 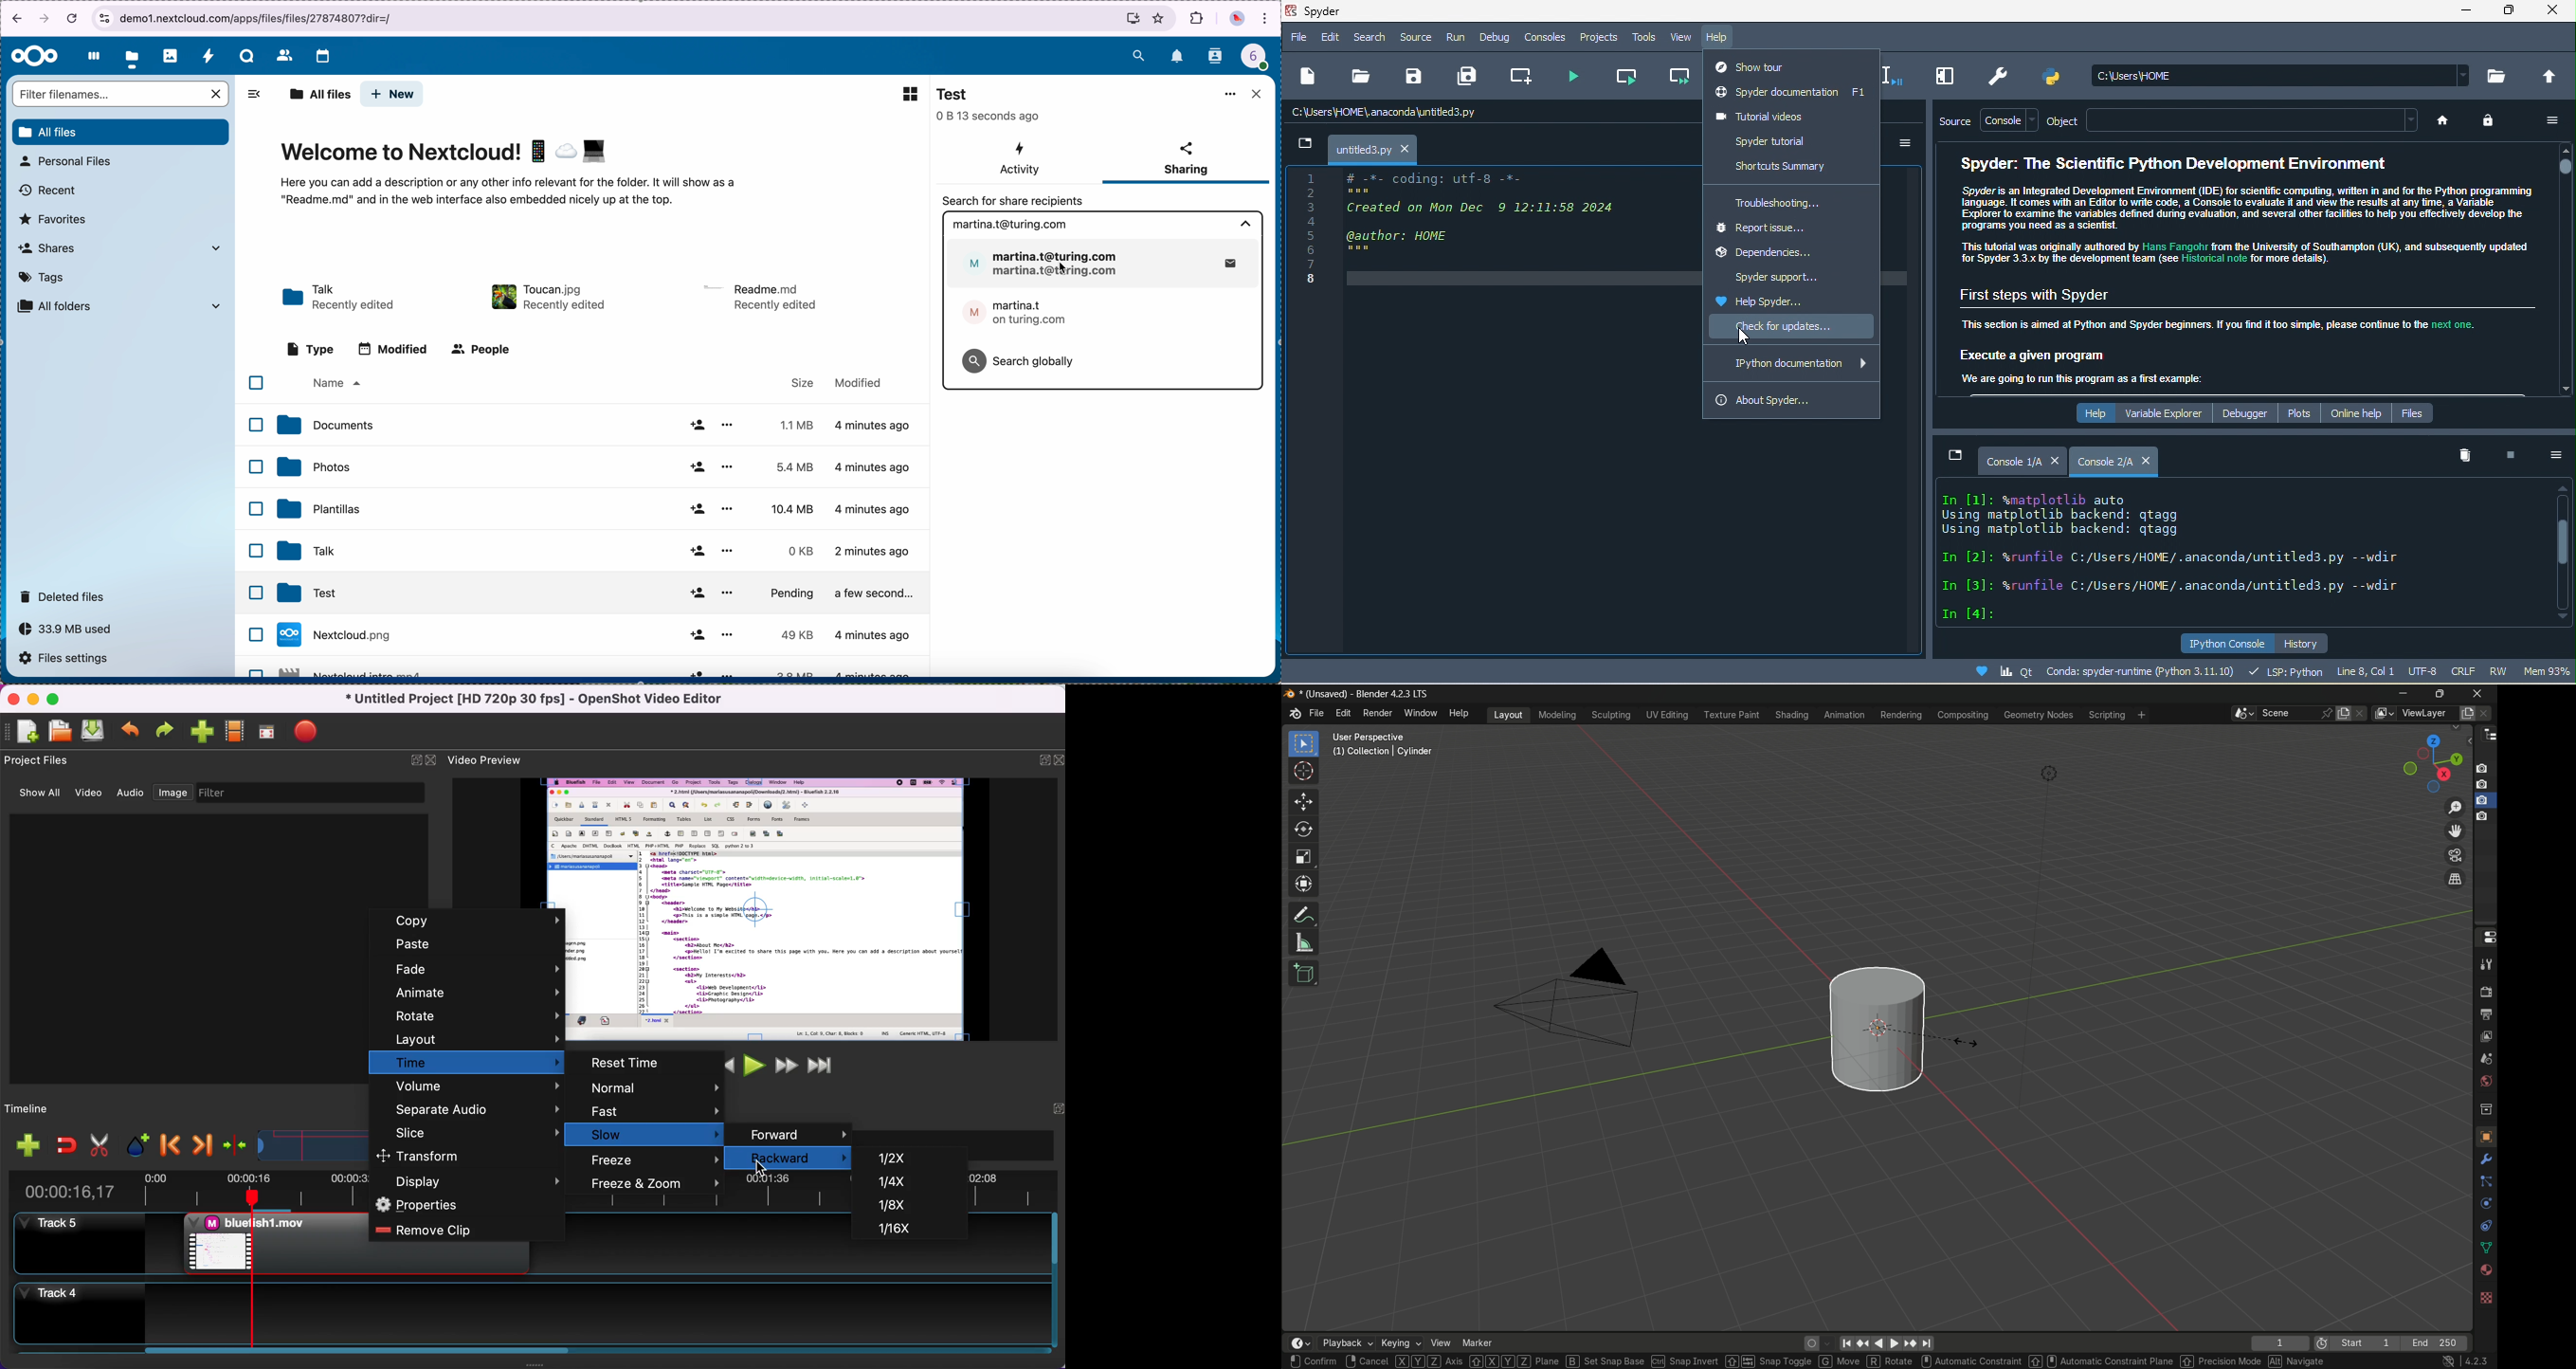 I want to click on shares, so click(x=119, y=247).